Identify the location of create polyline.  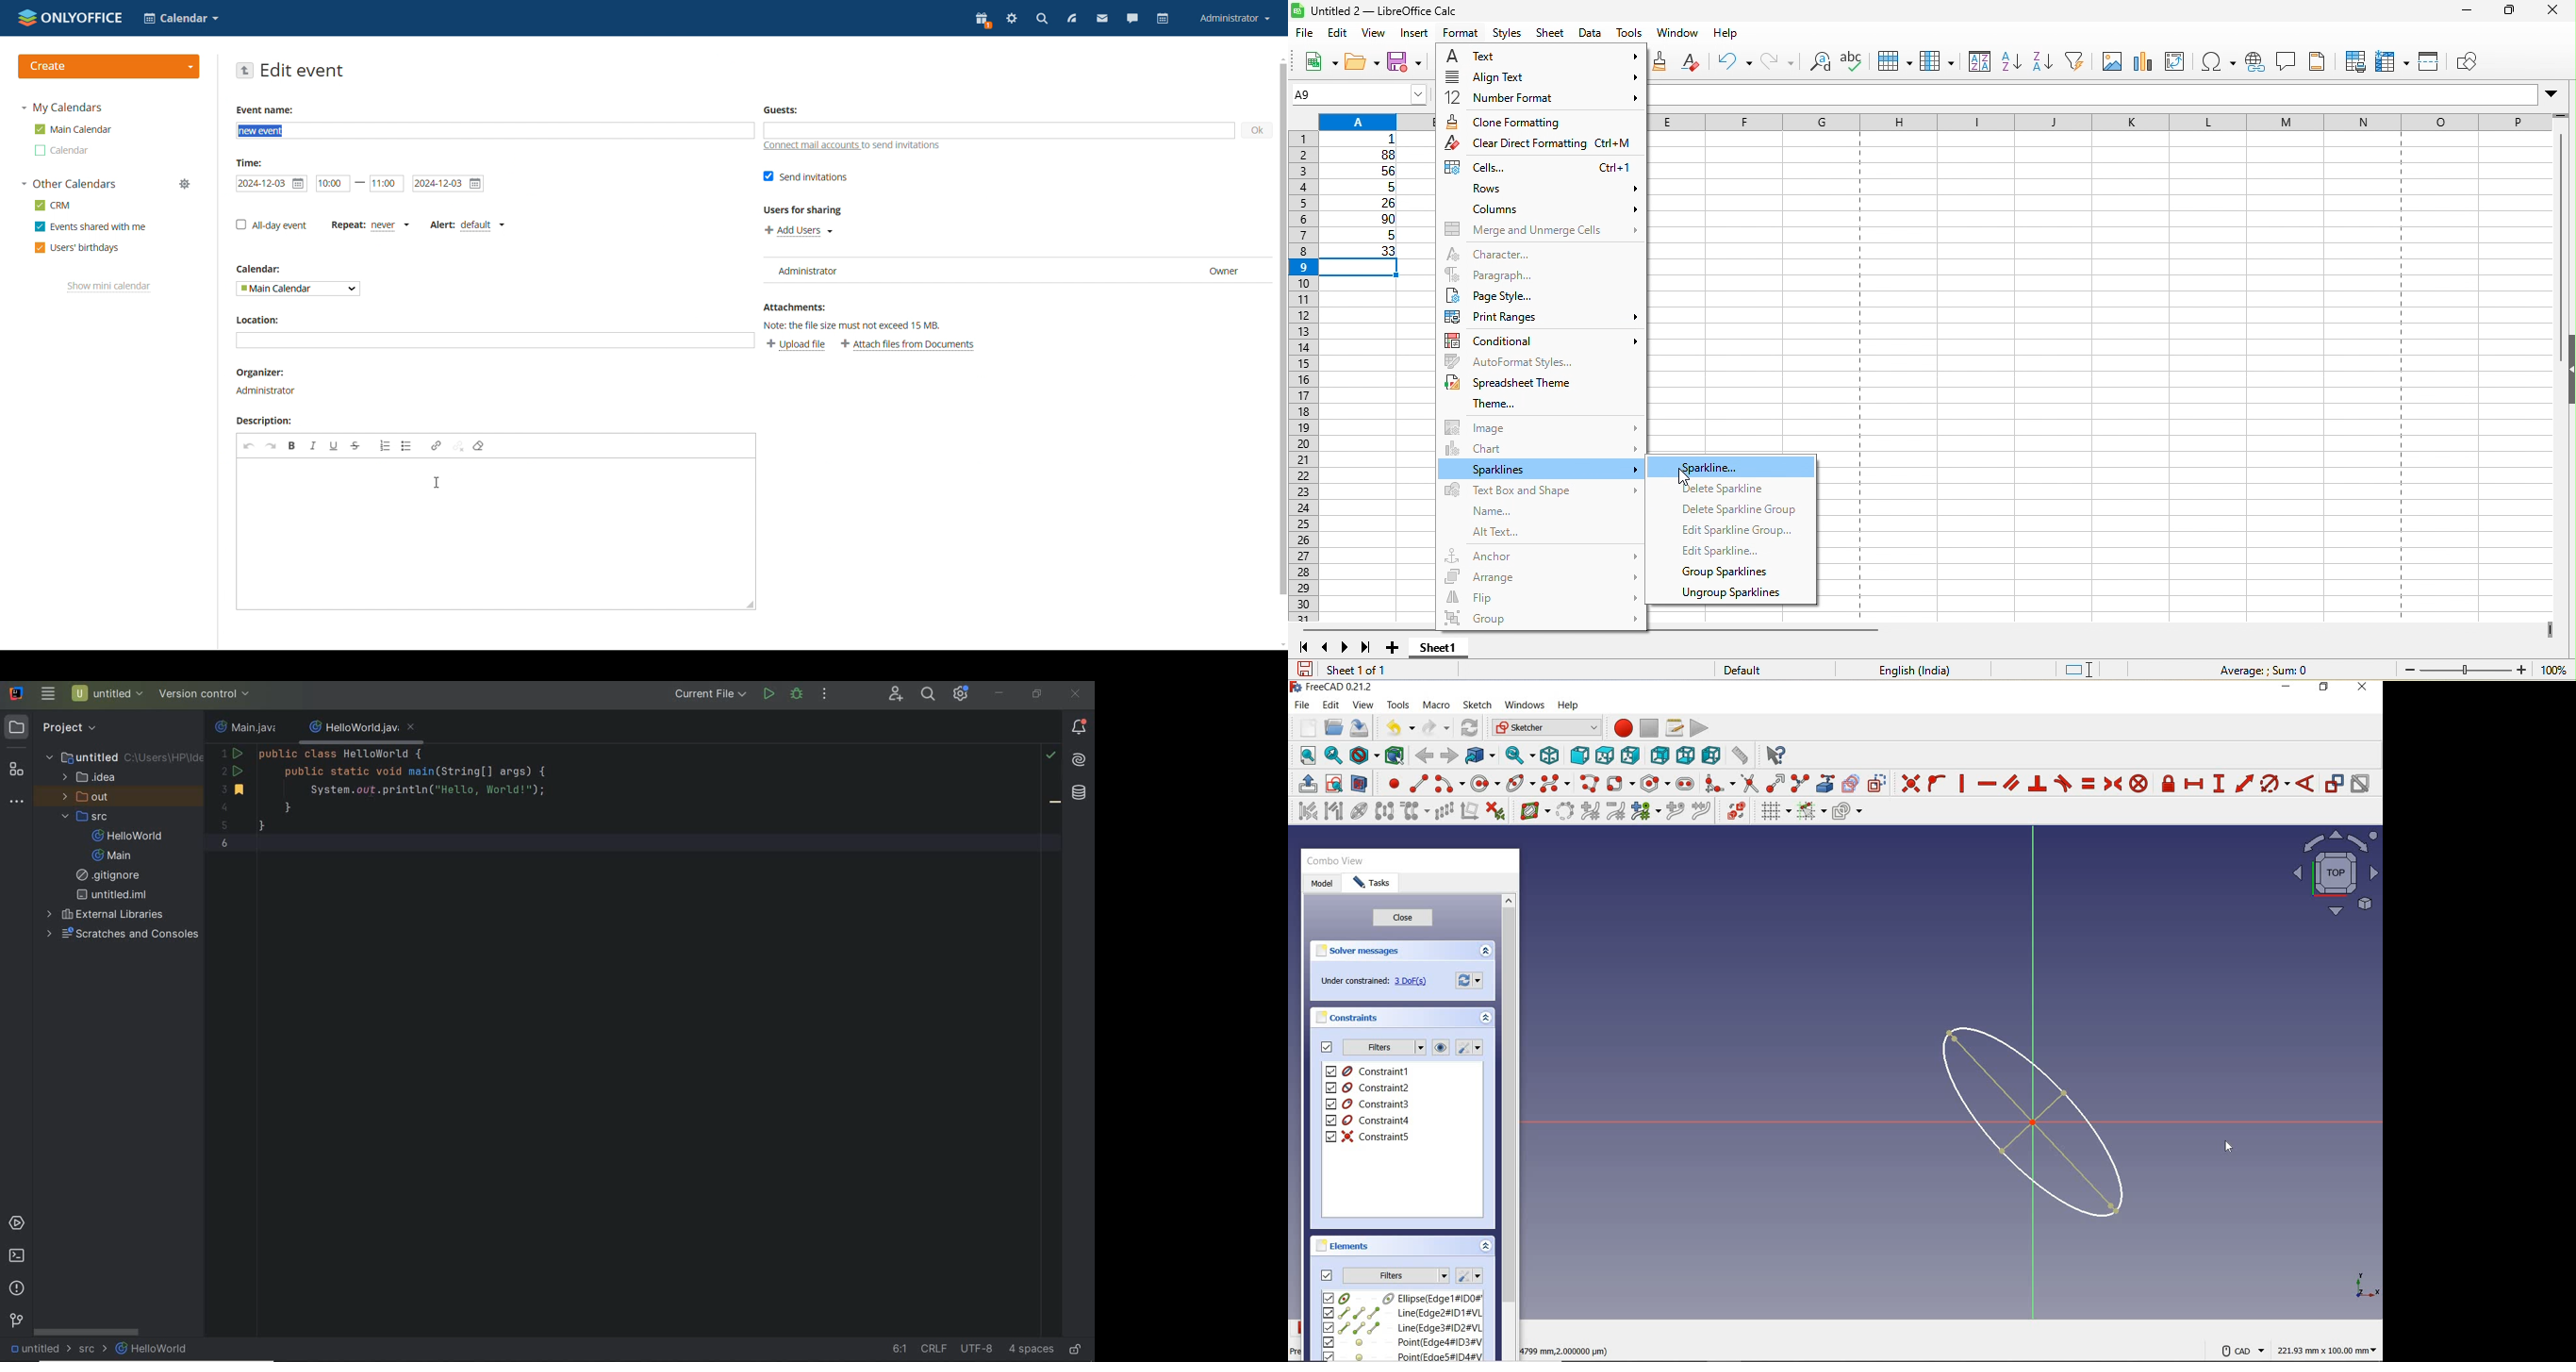
(1589, 783).